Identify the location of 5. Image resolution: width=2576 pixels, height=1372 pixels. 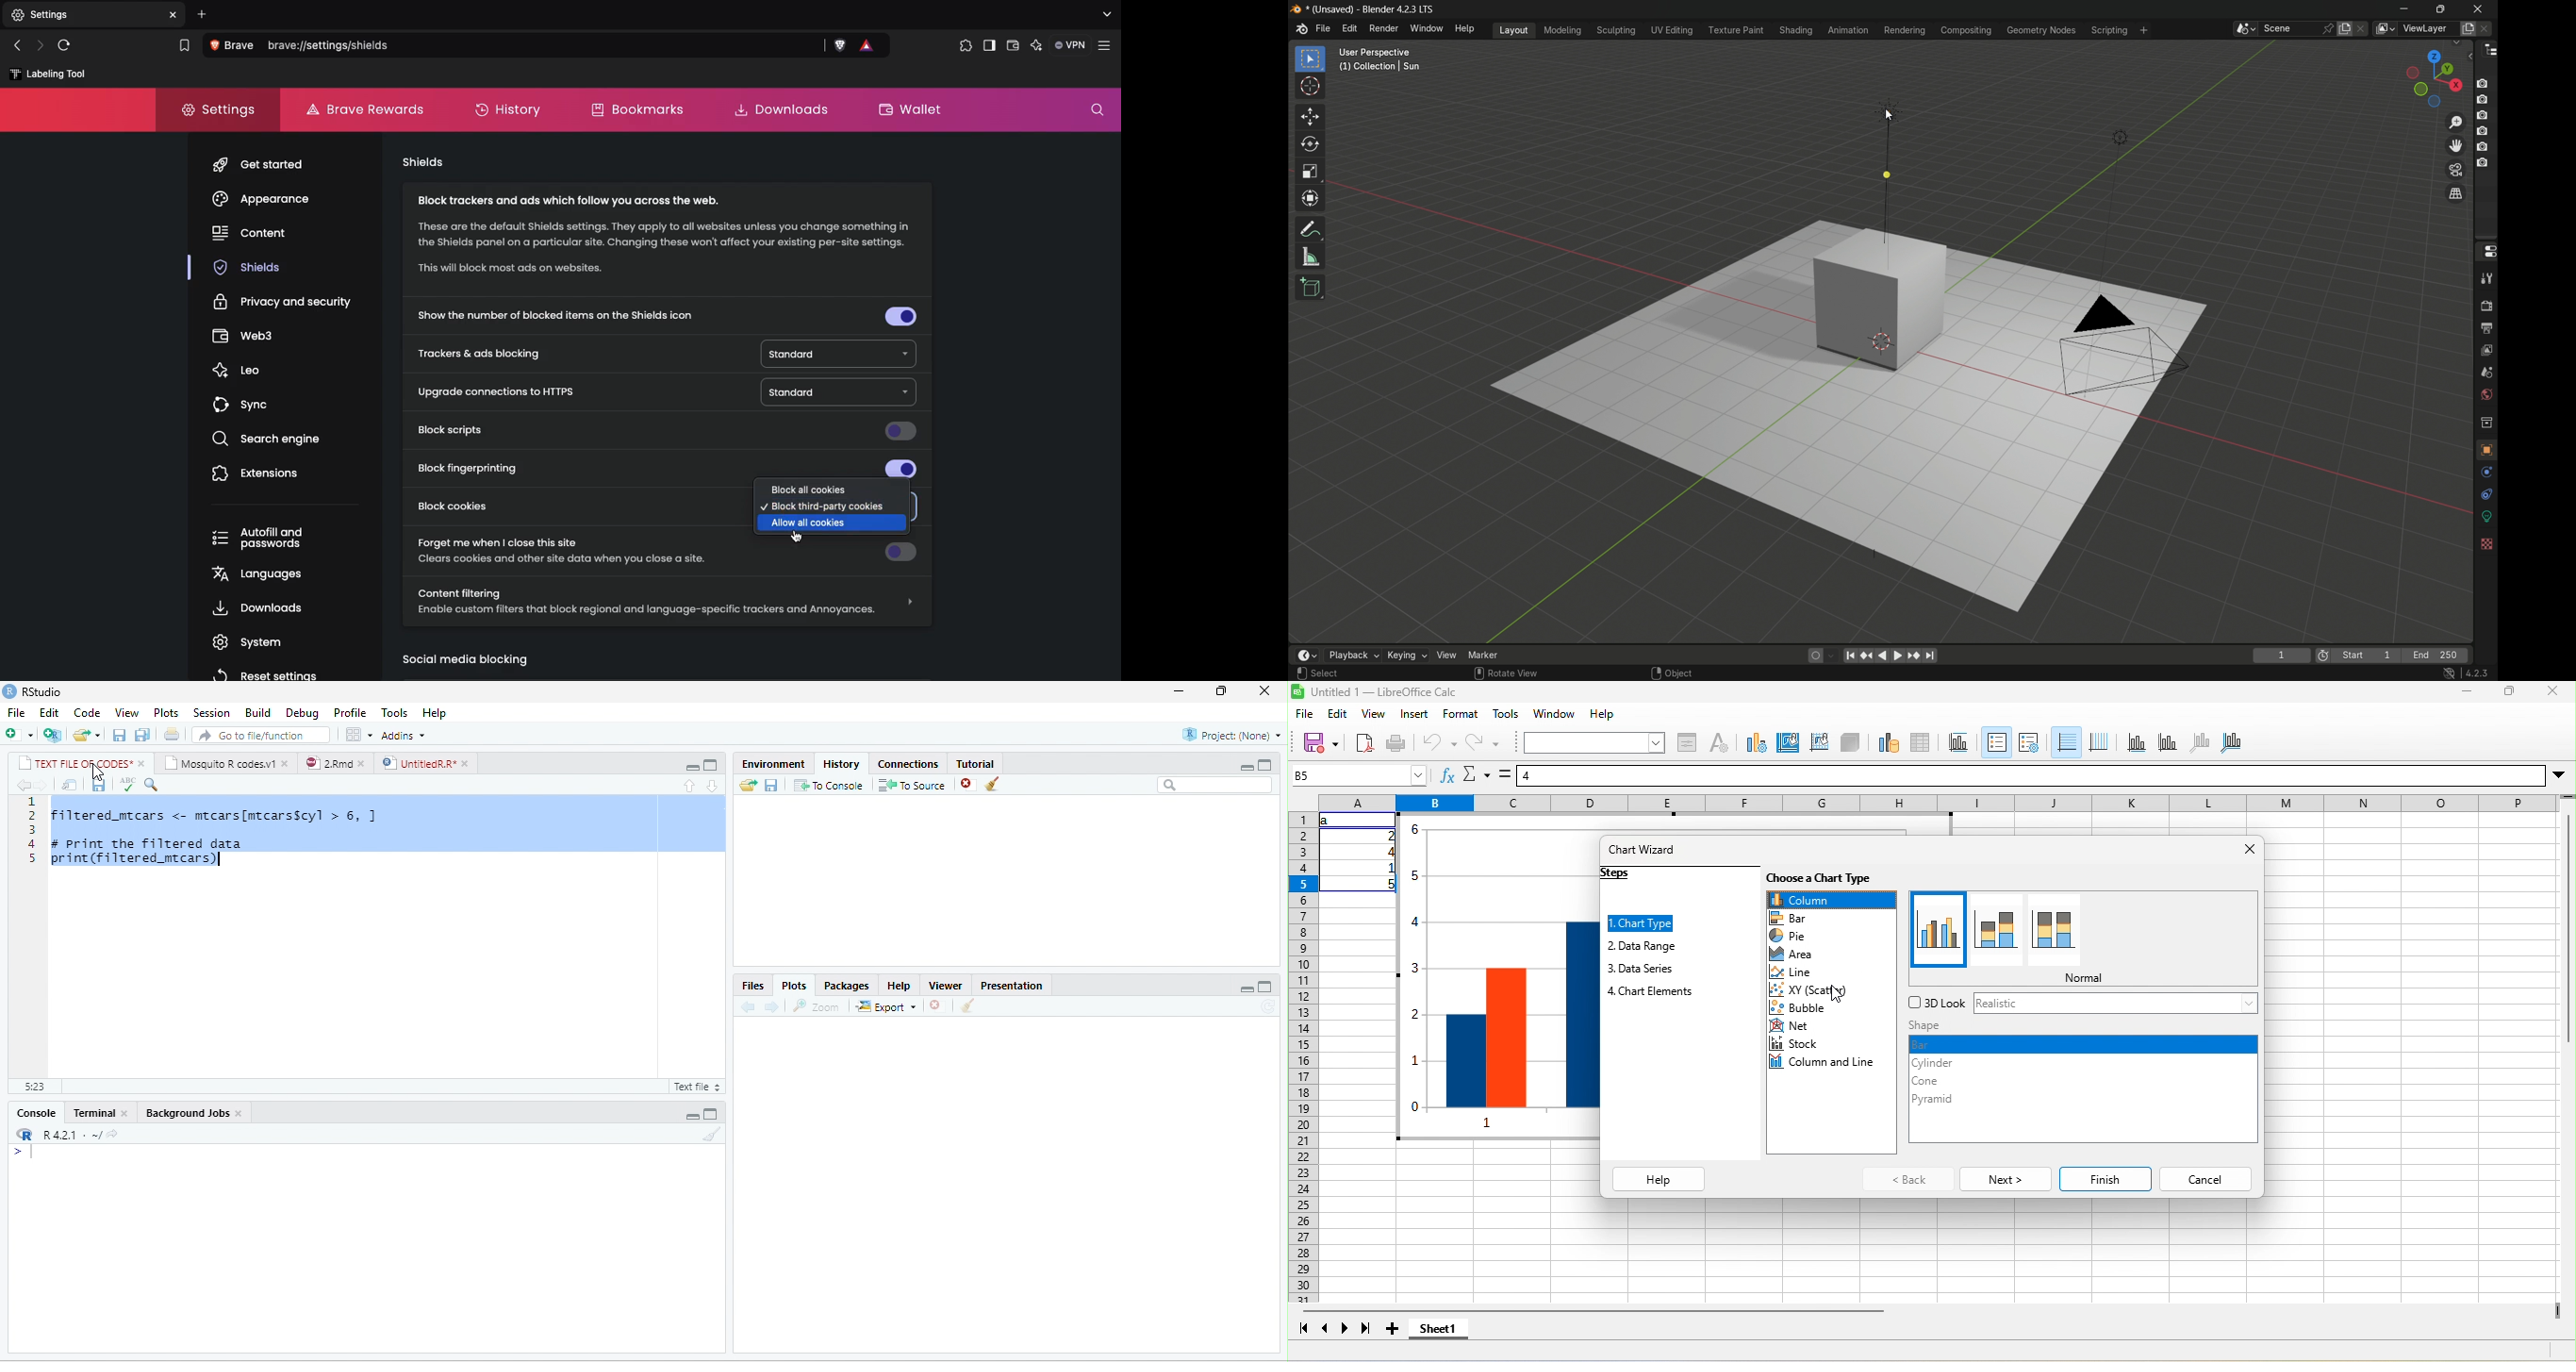
(1387, 885).